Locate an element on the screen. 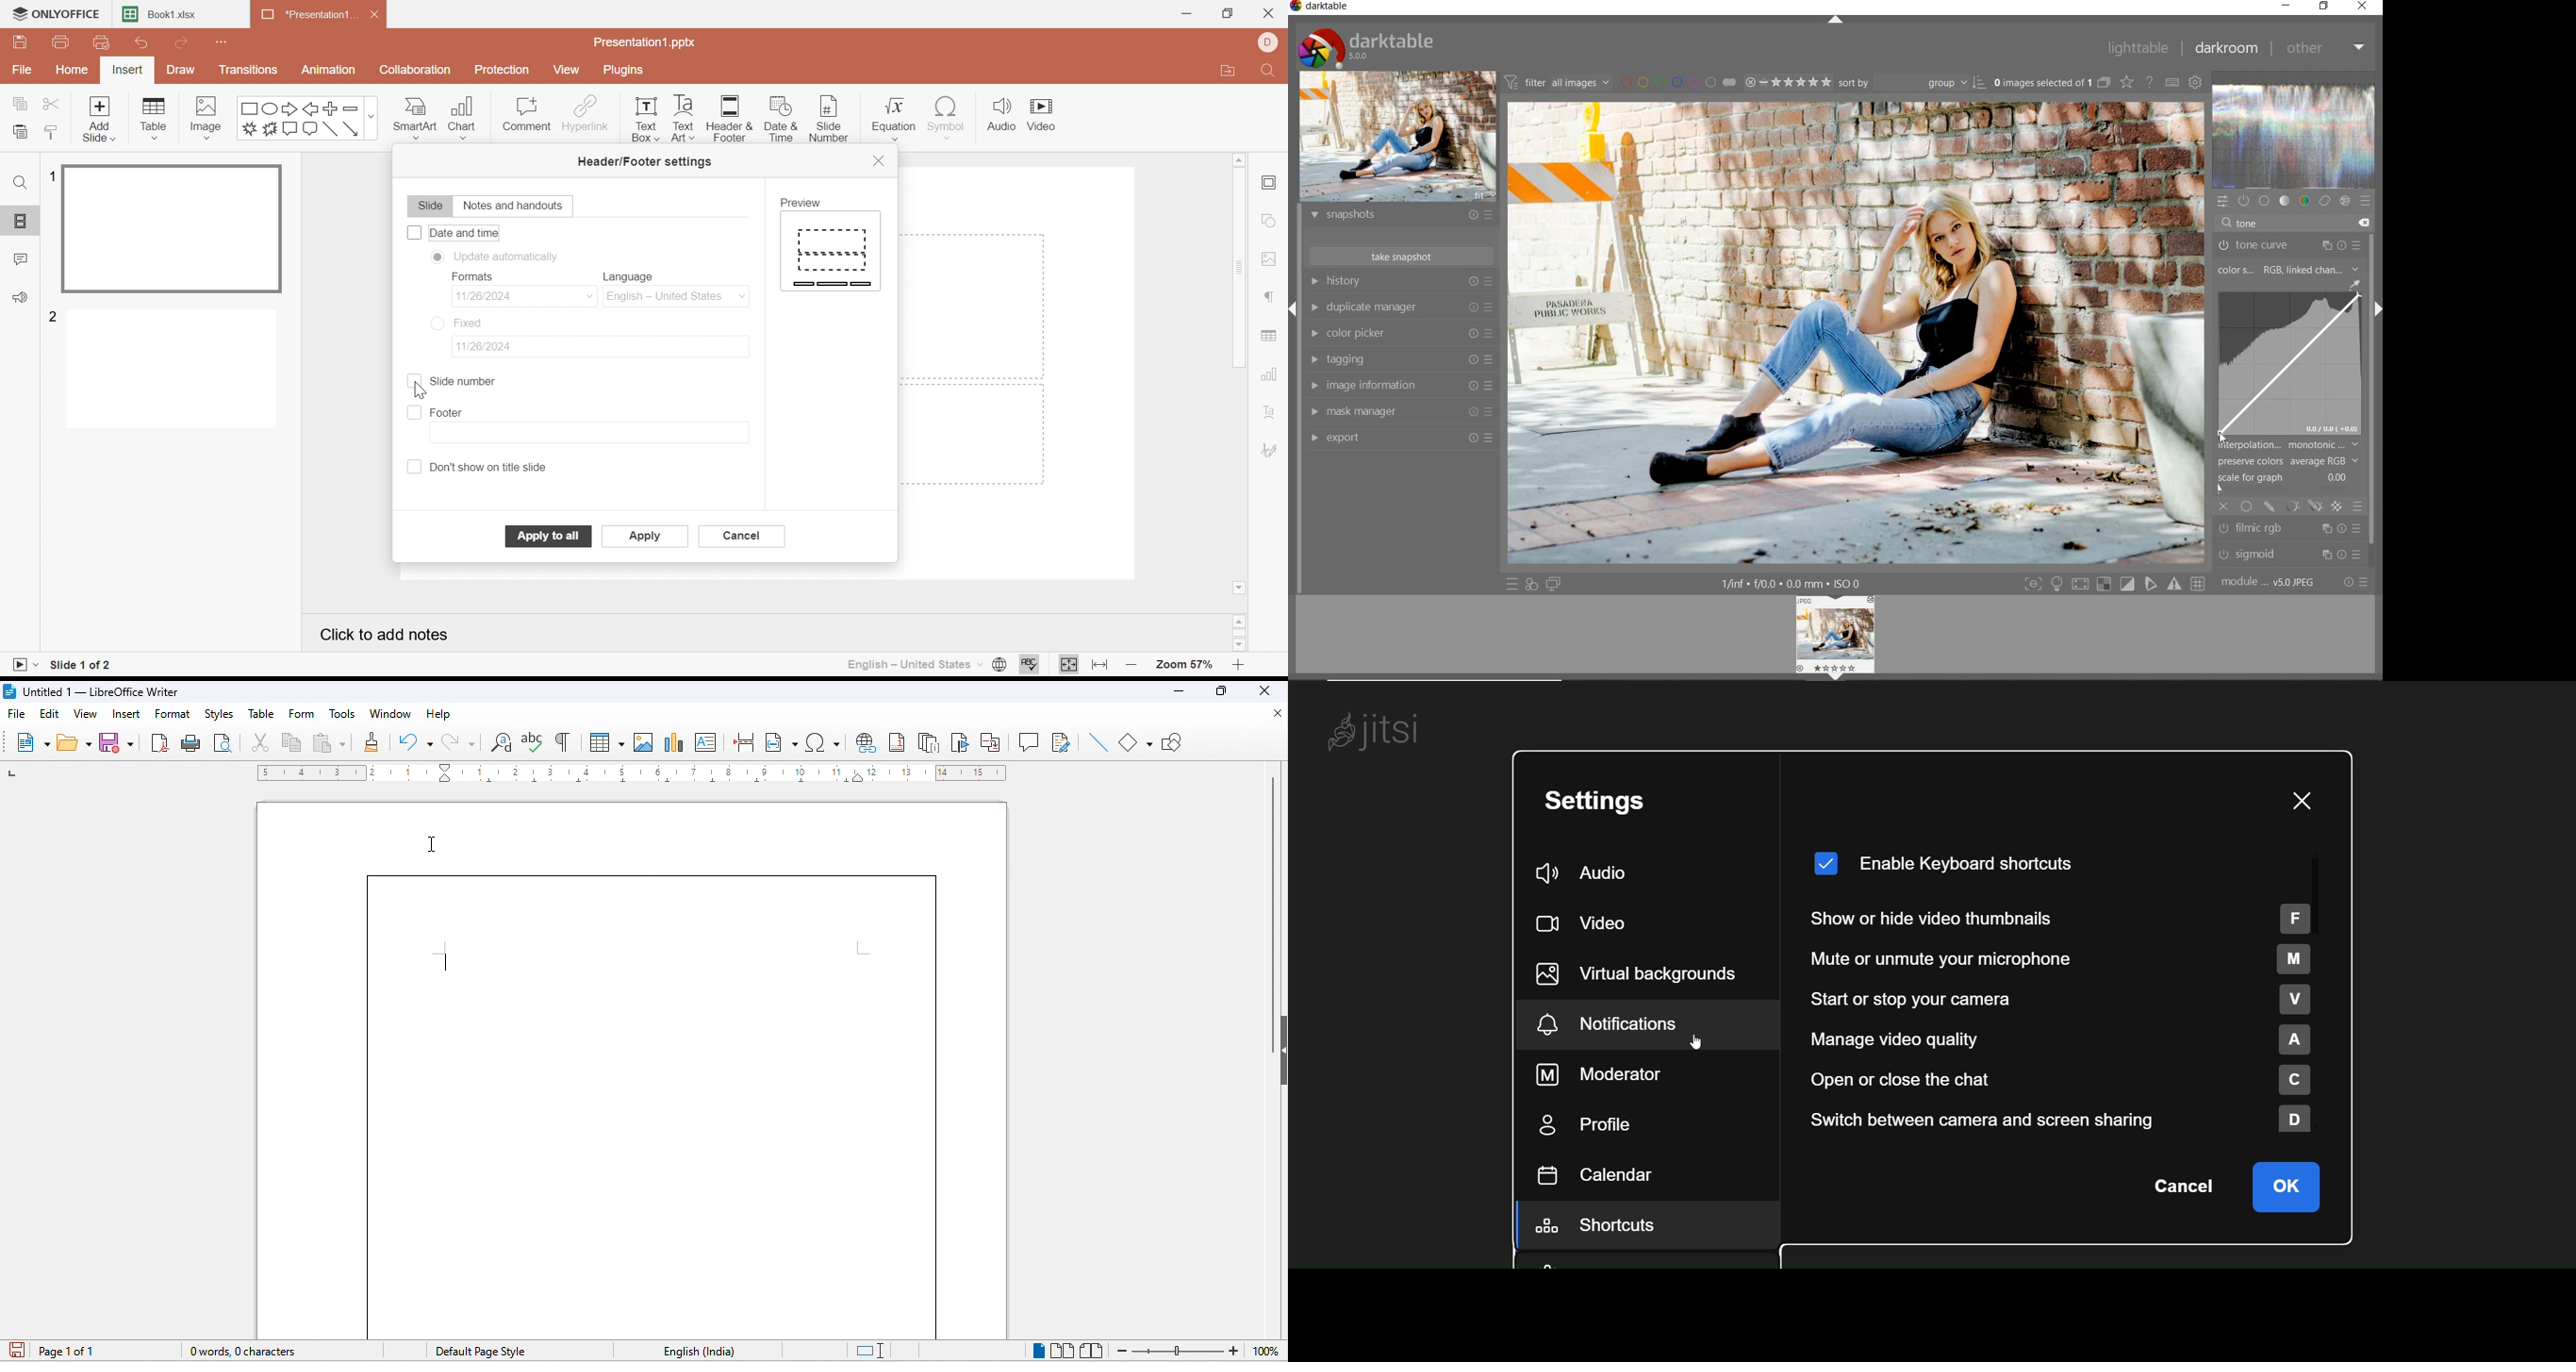  Find is located at coordinates (19, 183).